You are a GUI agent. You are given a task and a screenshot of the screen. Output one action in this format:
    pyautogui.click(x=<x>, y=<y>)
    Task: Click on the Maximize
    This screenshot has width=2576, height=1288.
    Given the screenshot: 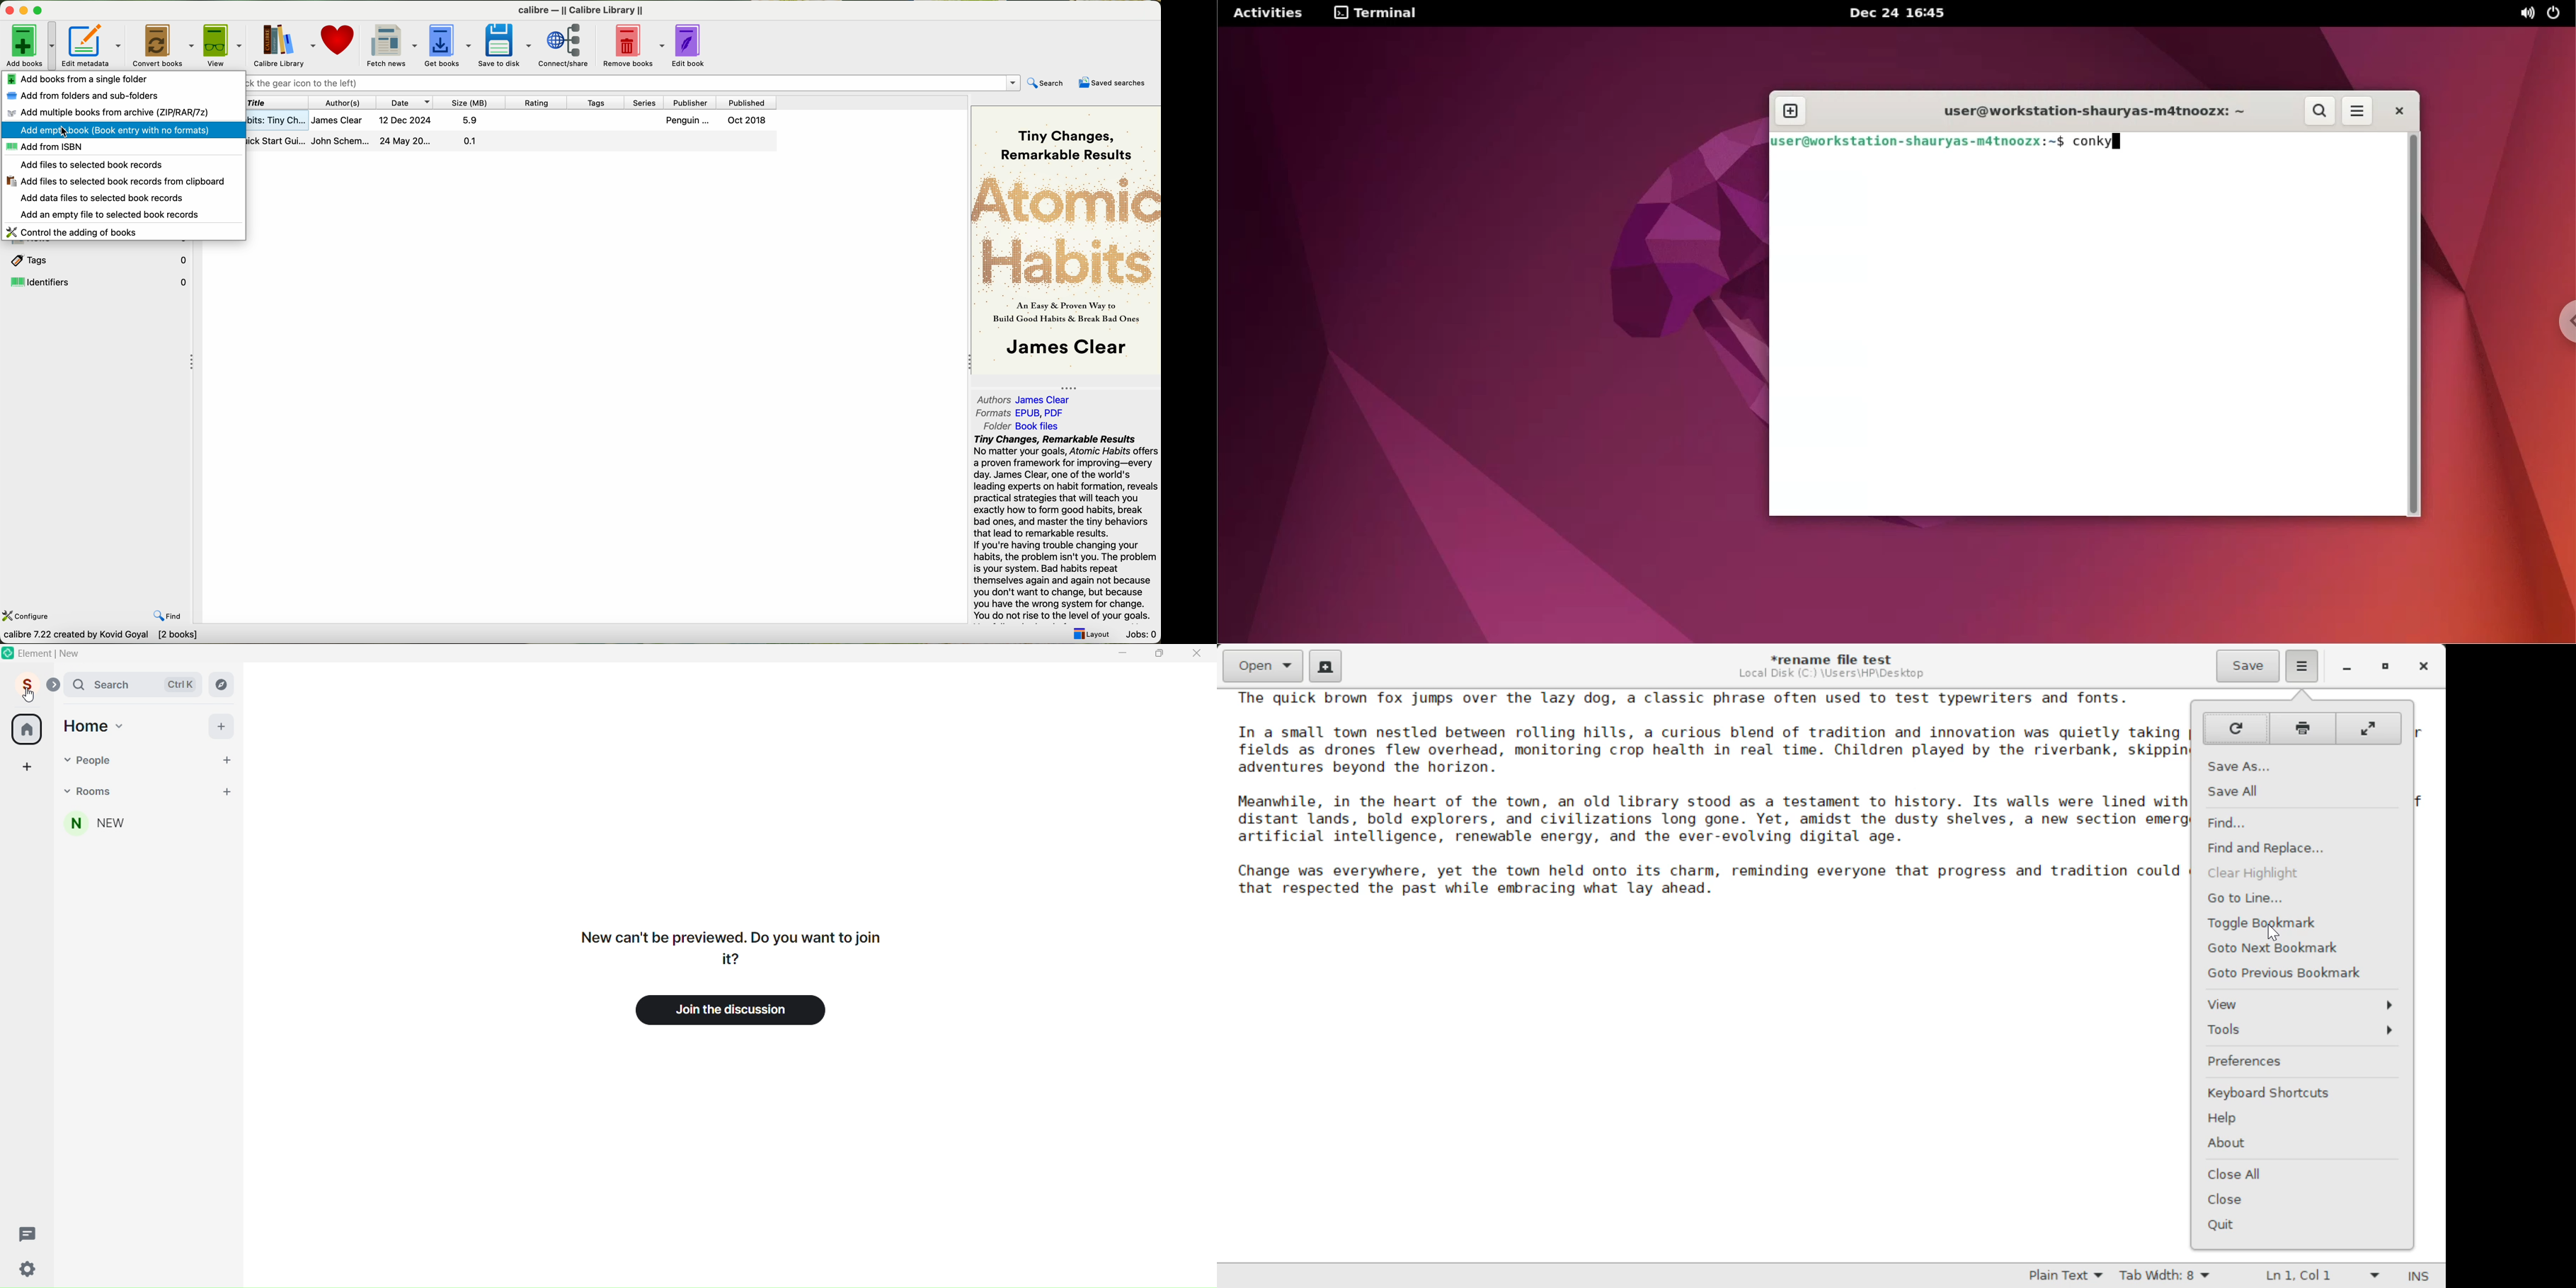 What is the action you would take?
    pyautogui.click(x=1157, y=654)
    